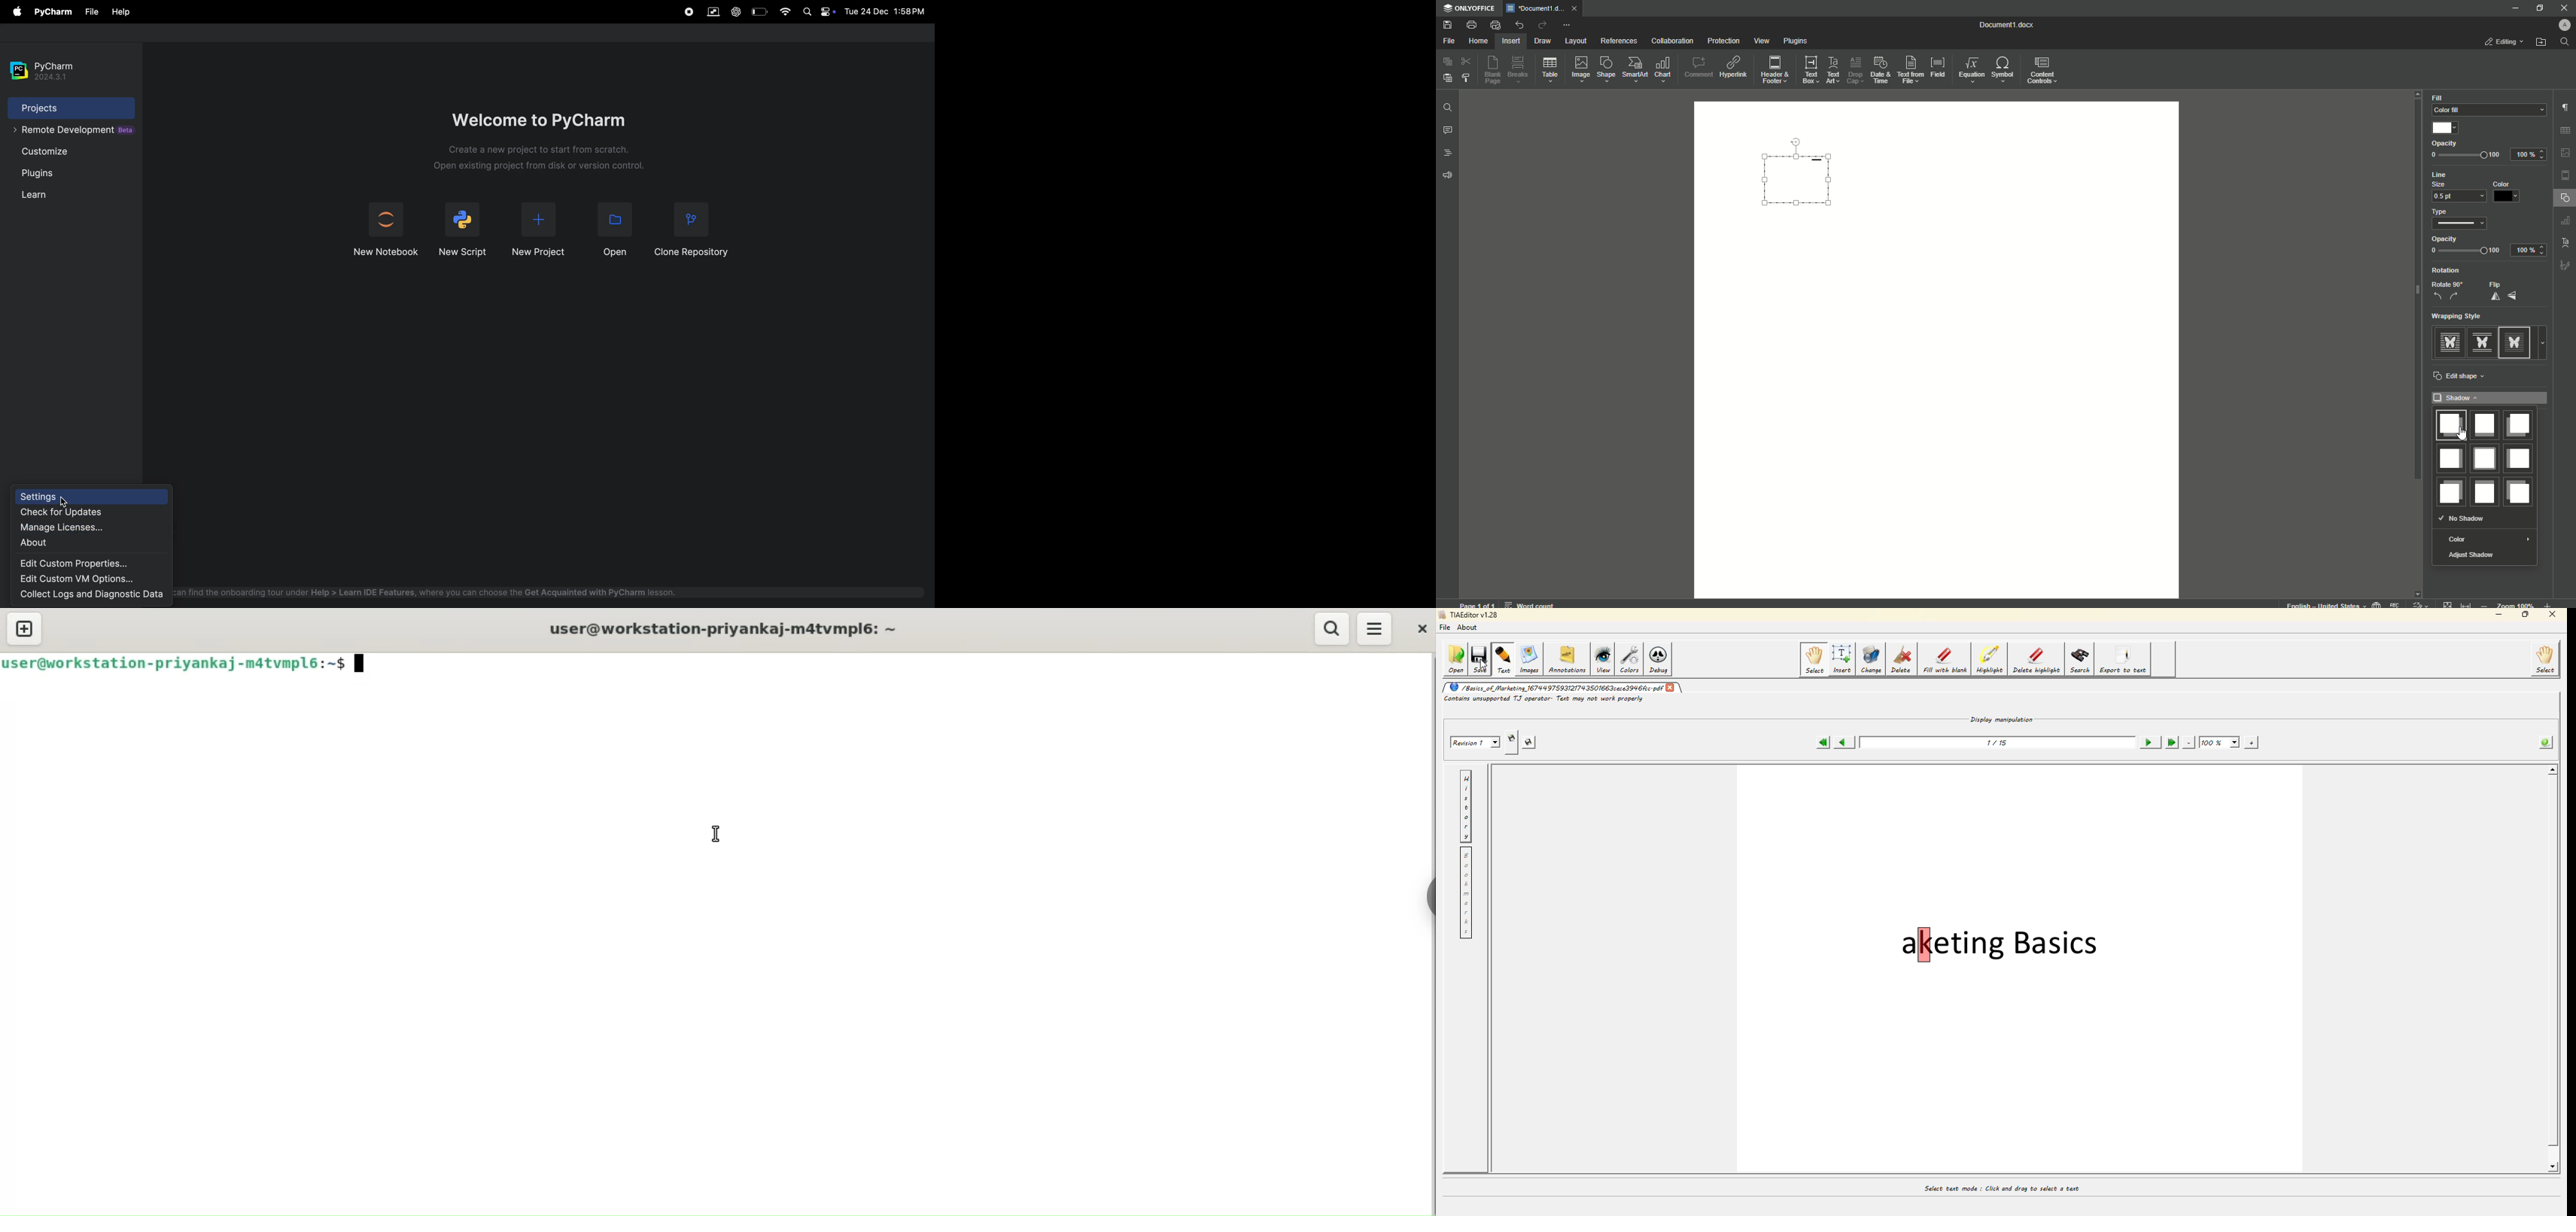 This screenshot has height=1232, width=2576. I want to click on edit custom properties, so click(84, 563).